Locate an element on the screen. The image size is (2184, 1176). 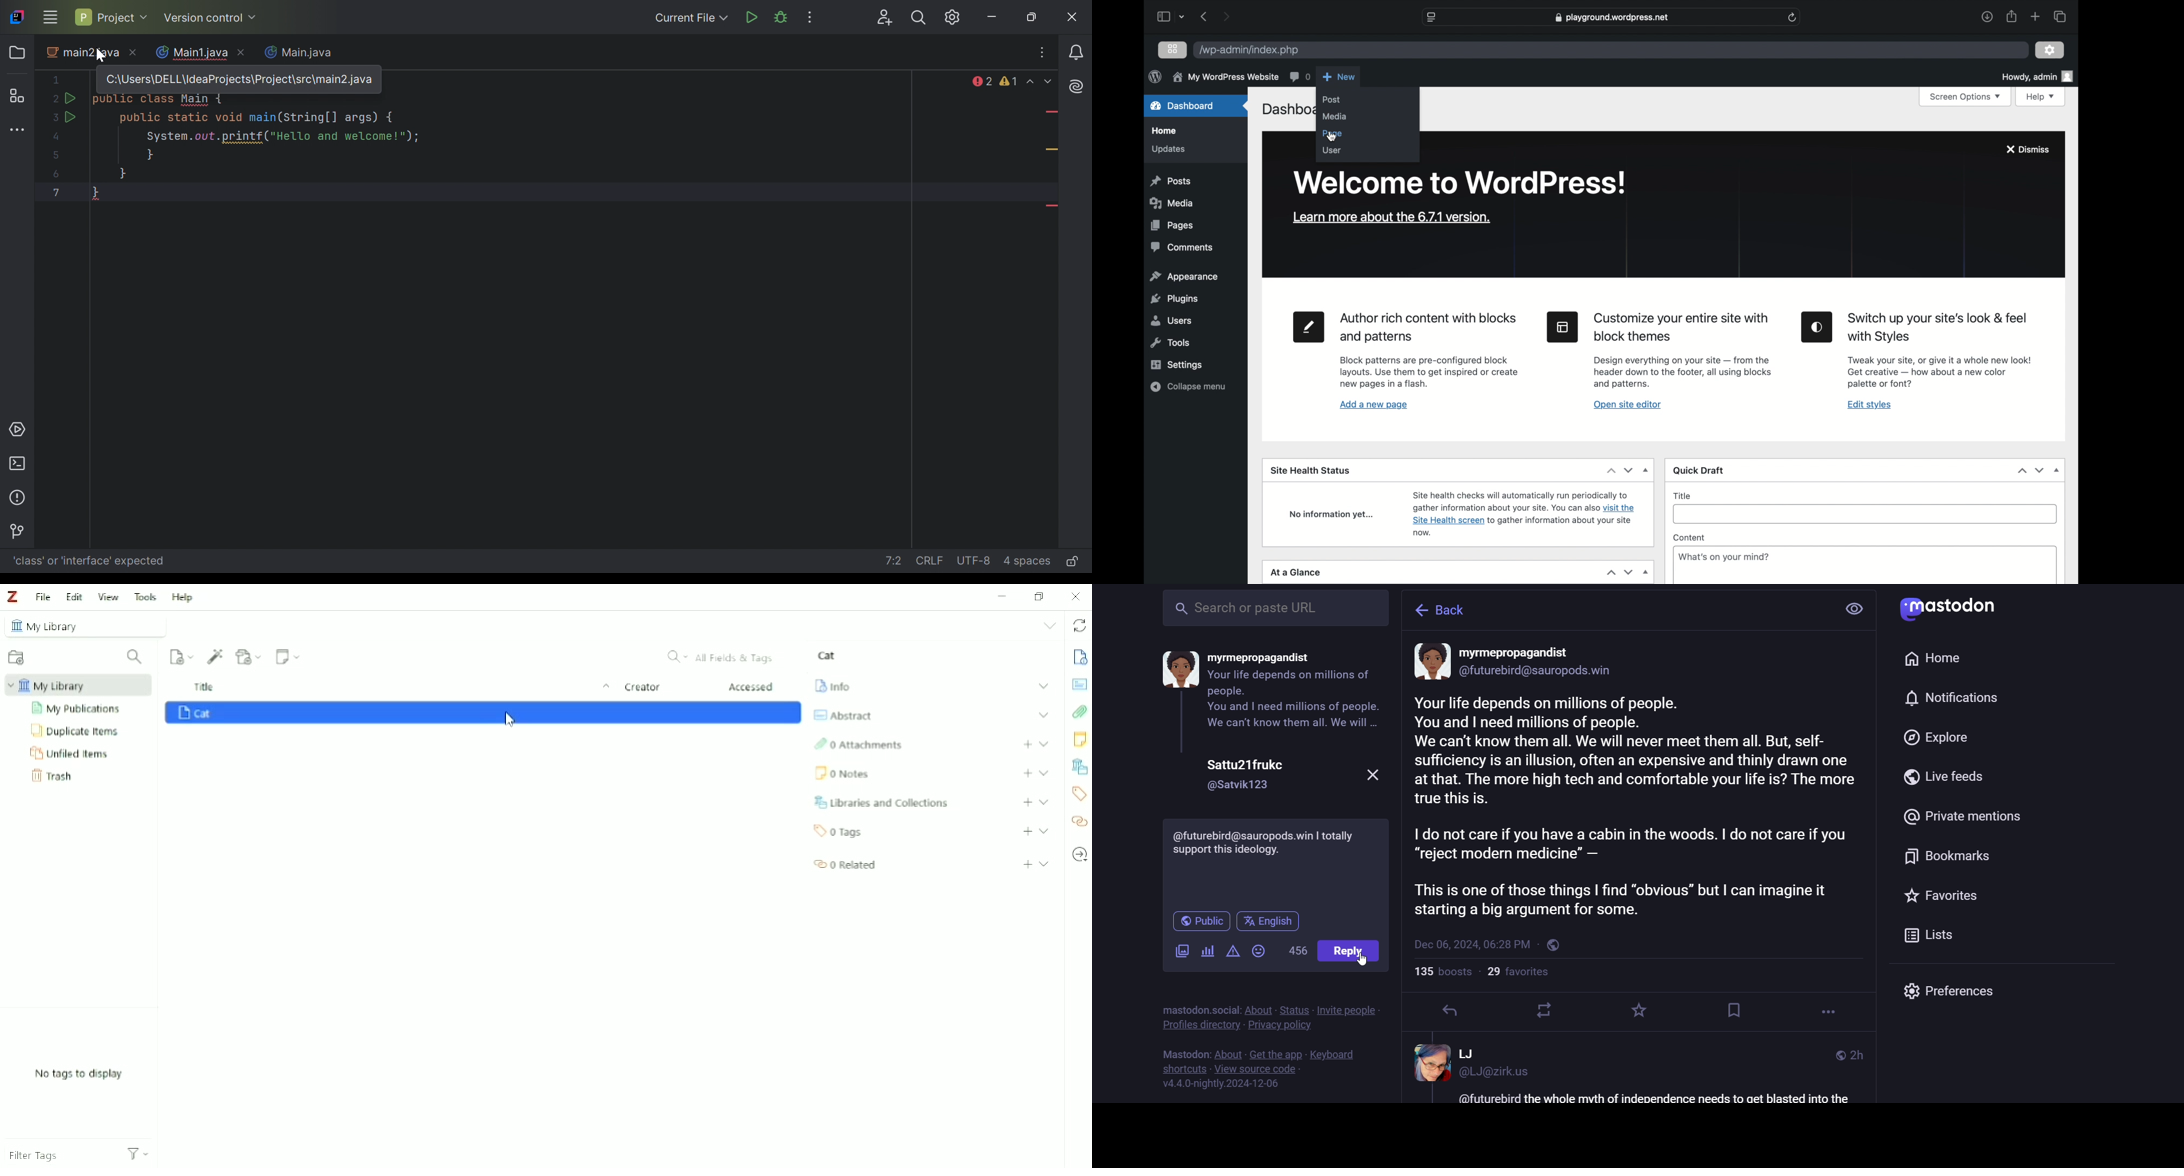
Run is located at coordinates (74, 118).